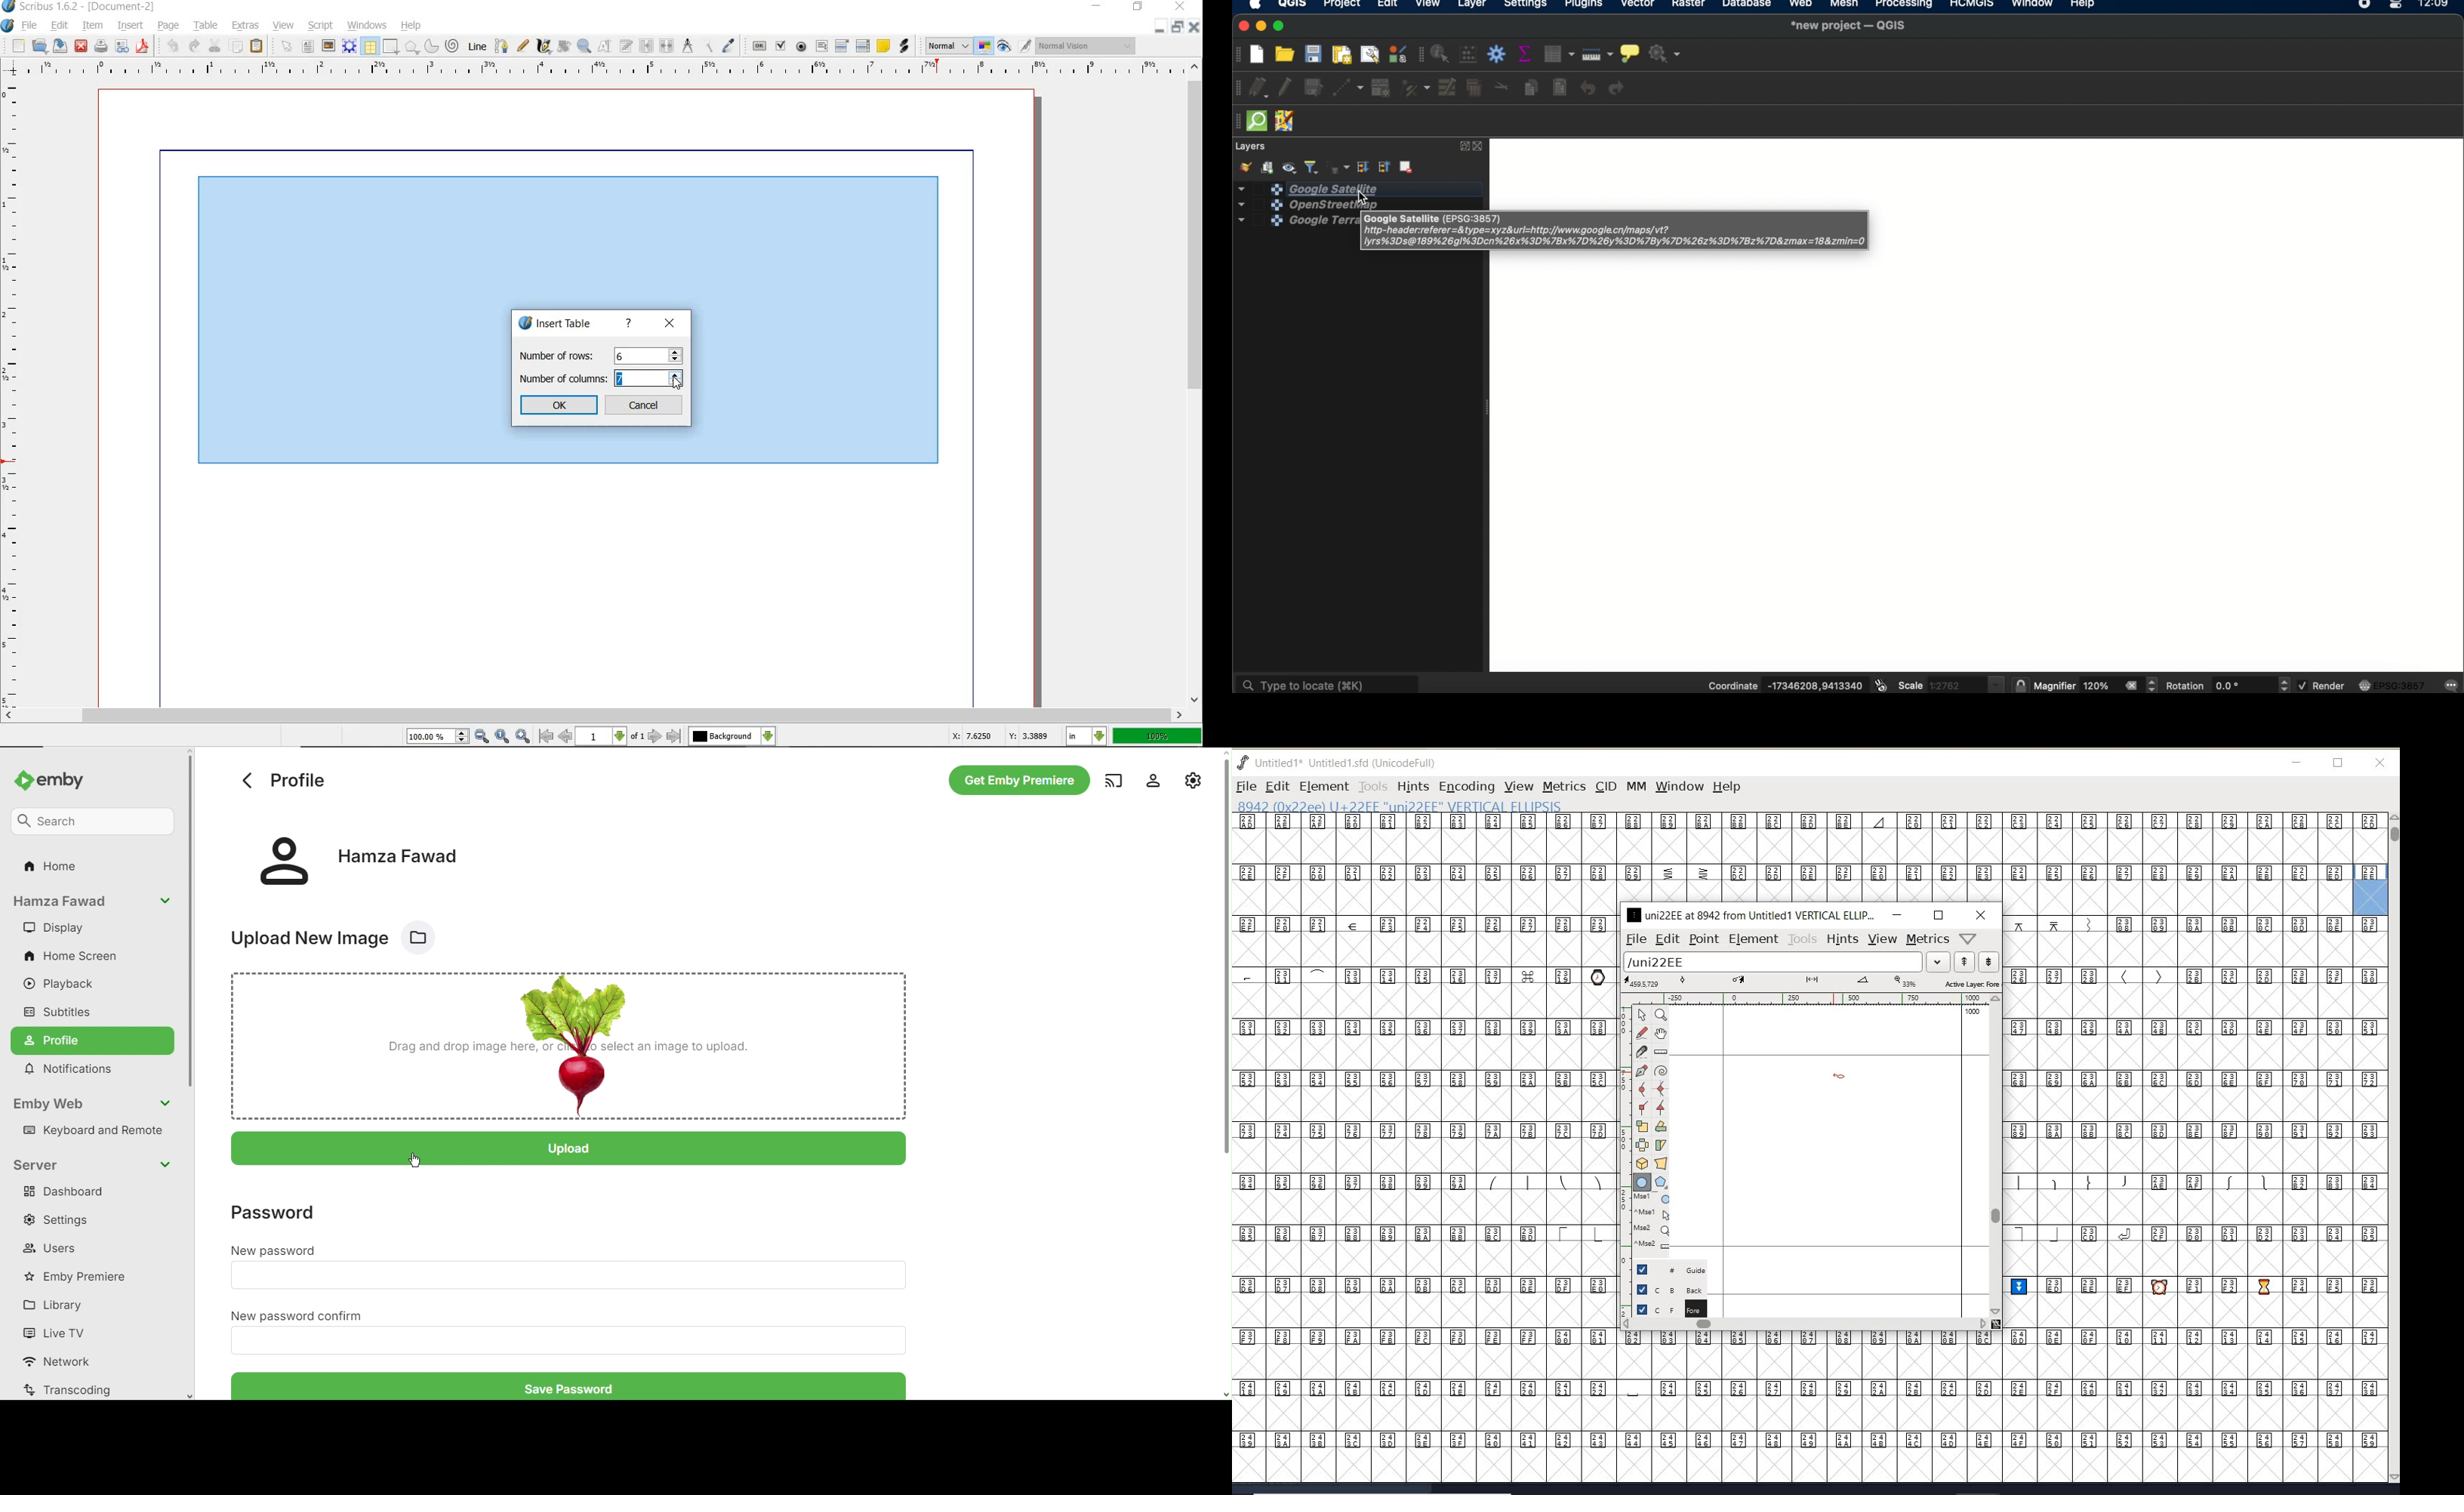  What do you see at coordinates (1243, 763) in the screenshot?
I see `fontforge logo` at bounding box center [1243, 763].